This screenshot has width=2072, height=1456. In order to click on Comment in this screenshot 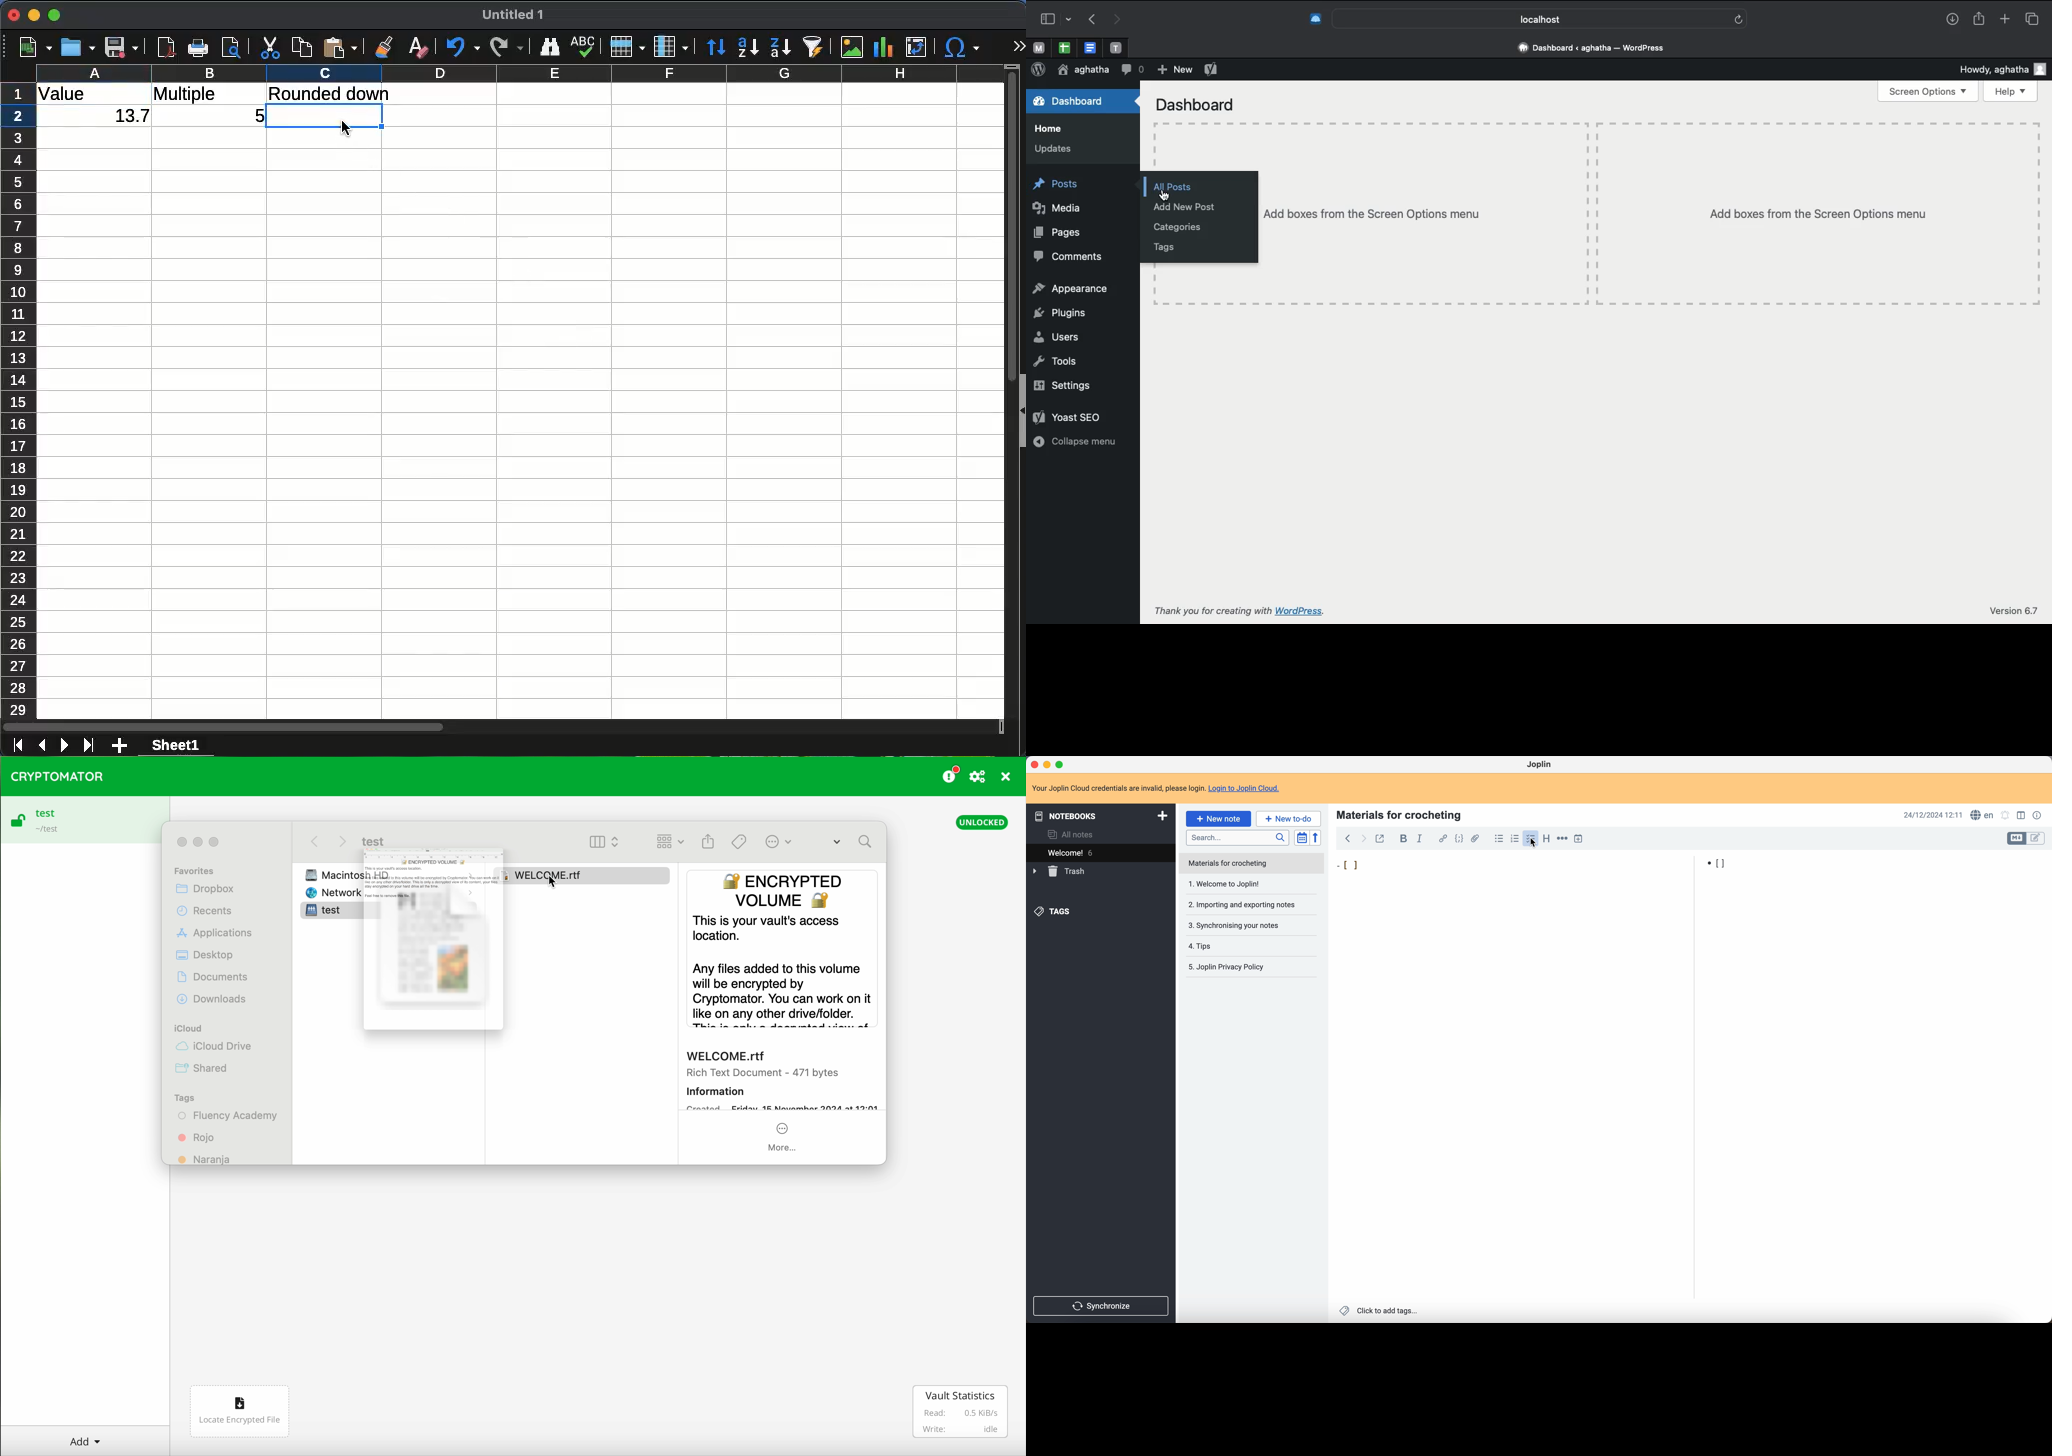, I will do `click(1132, 68)`.